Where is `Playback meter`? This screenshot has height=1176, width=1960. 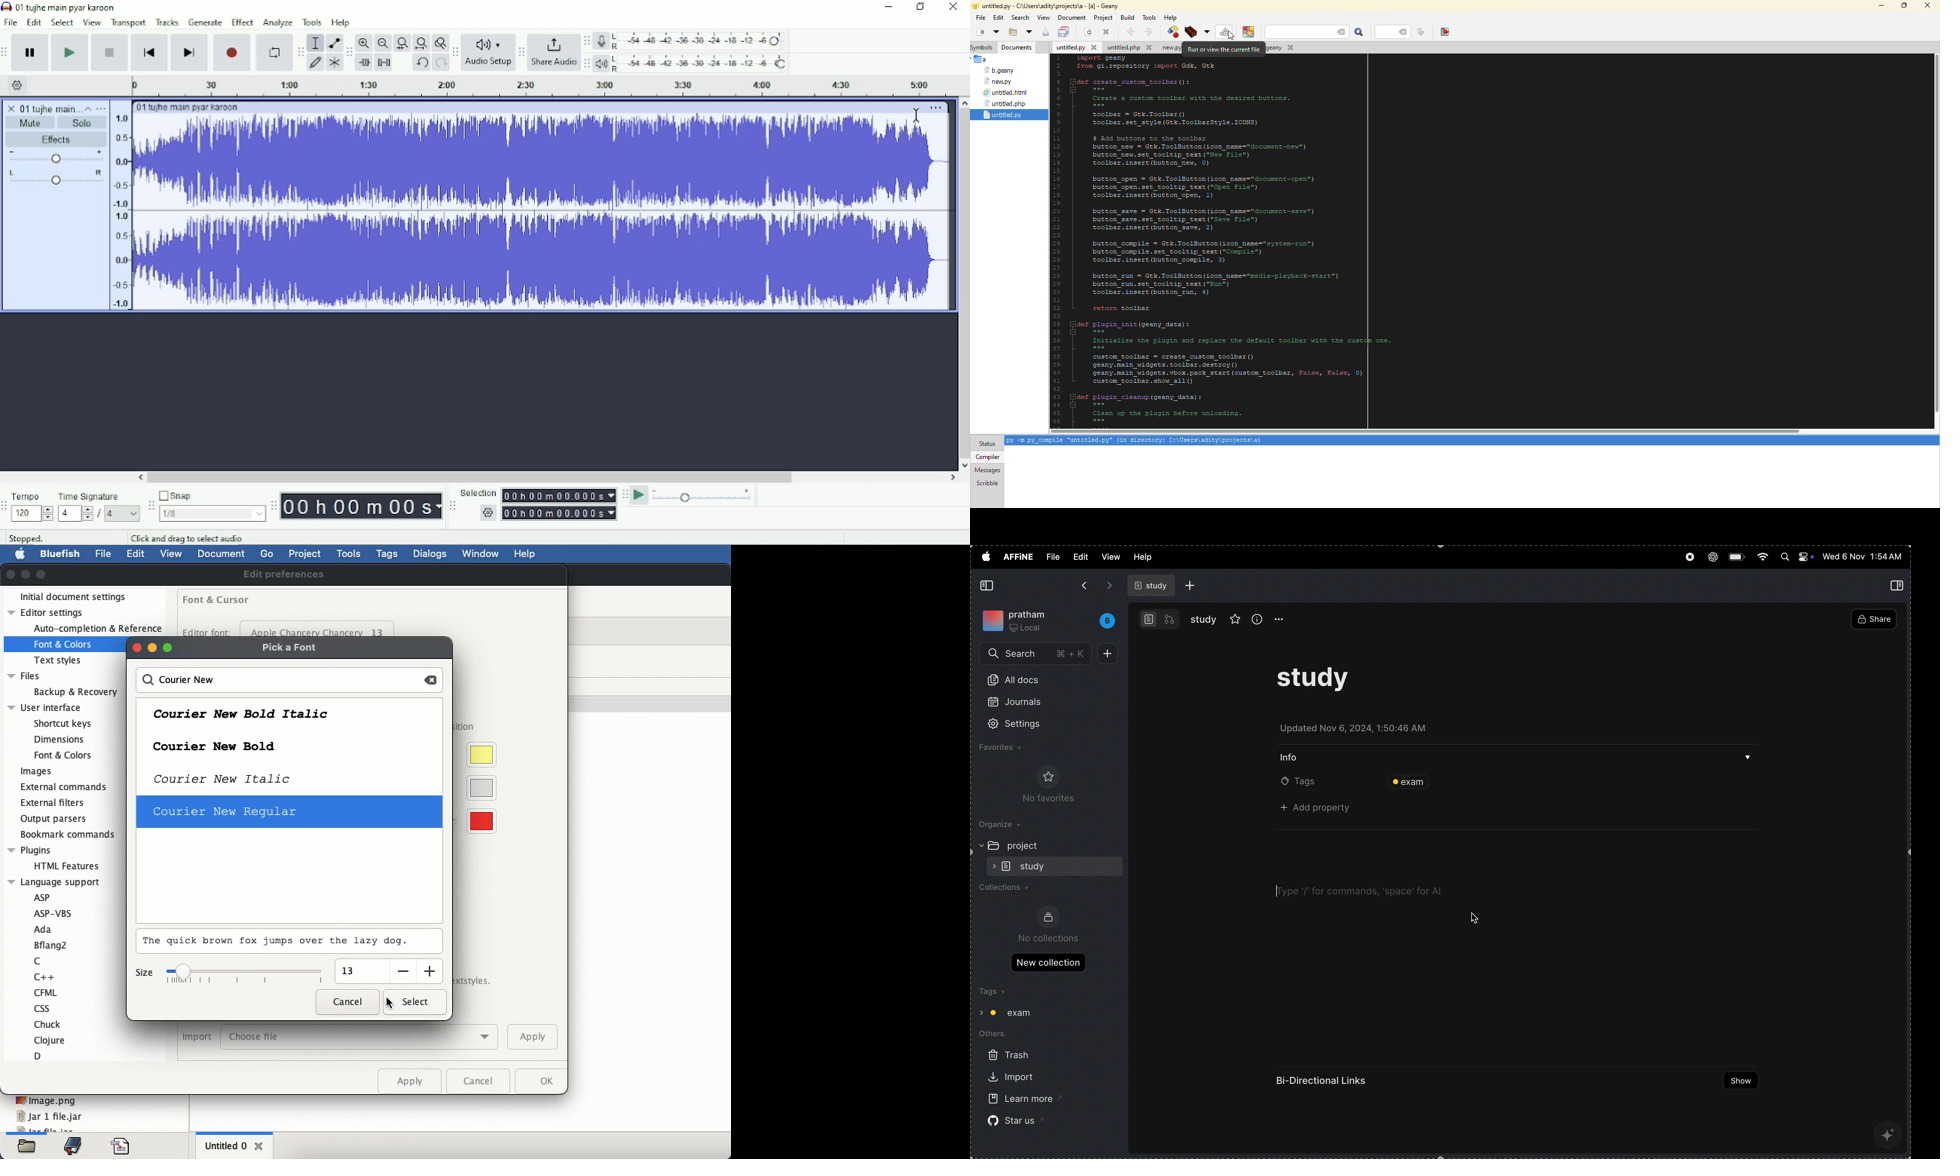 Playback meter is located at coordinates (691, 63).